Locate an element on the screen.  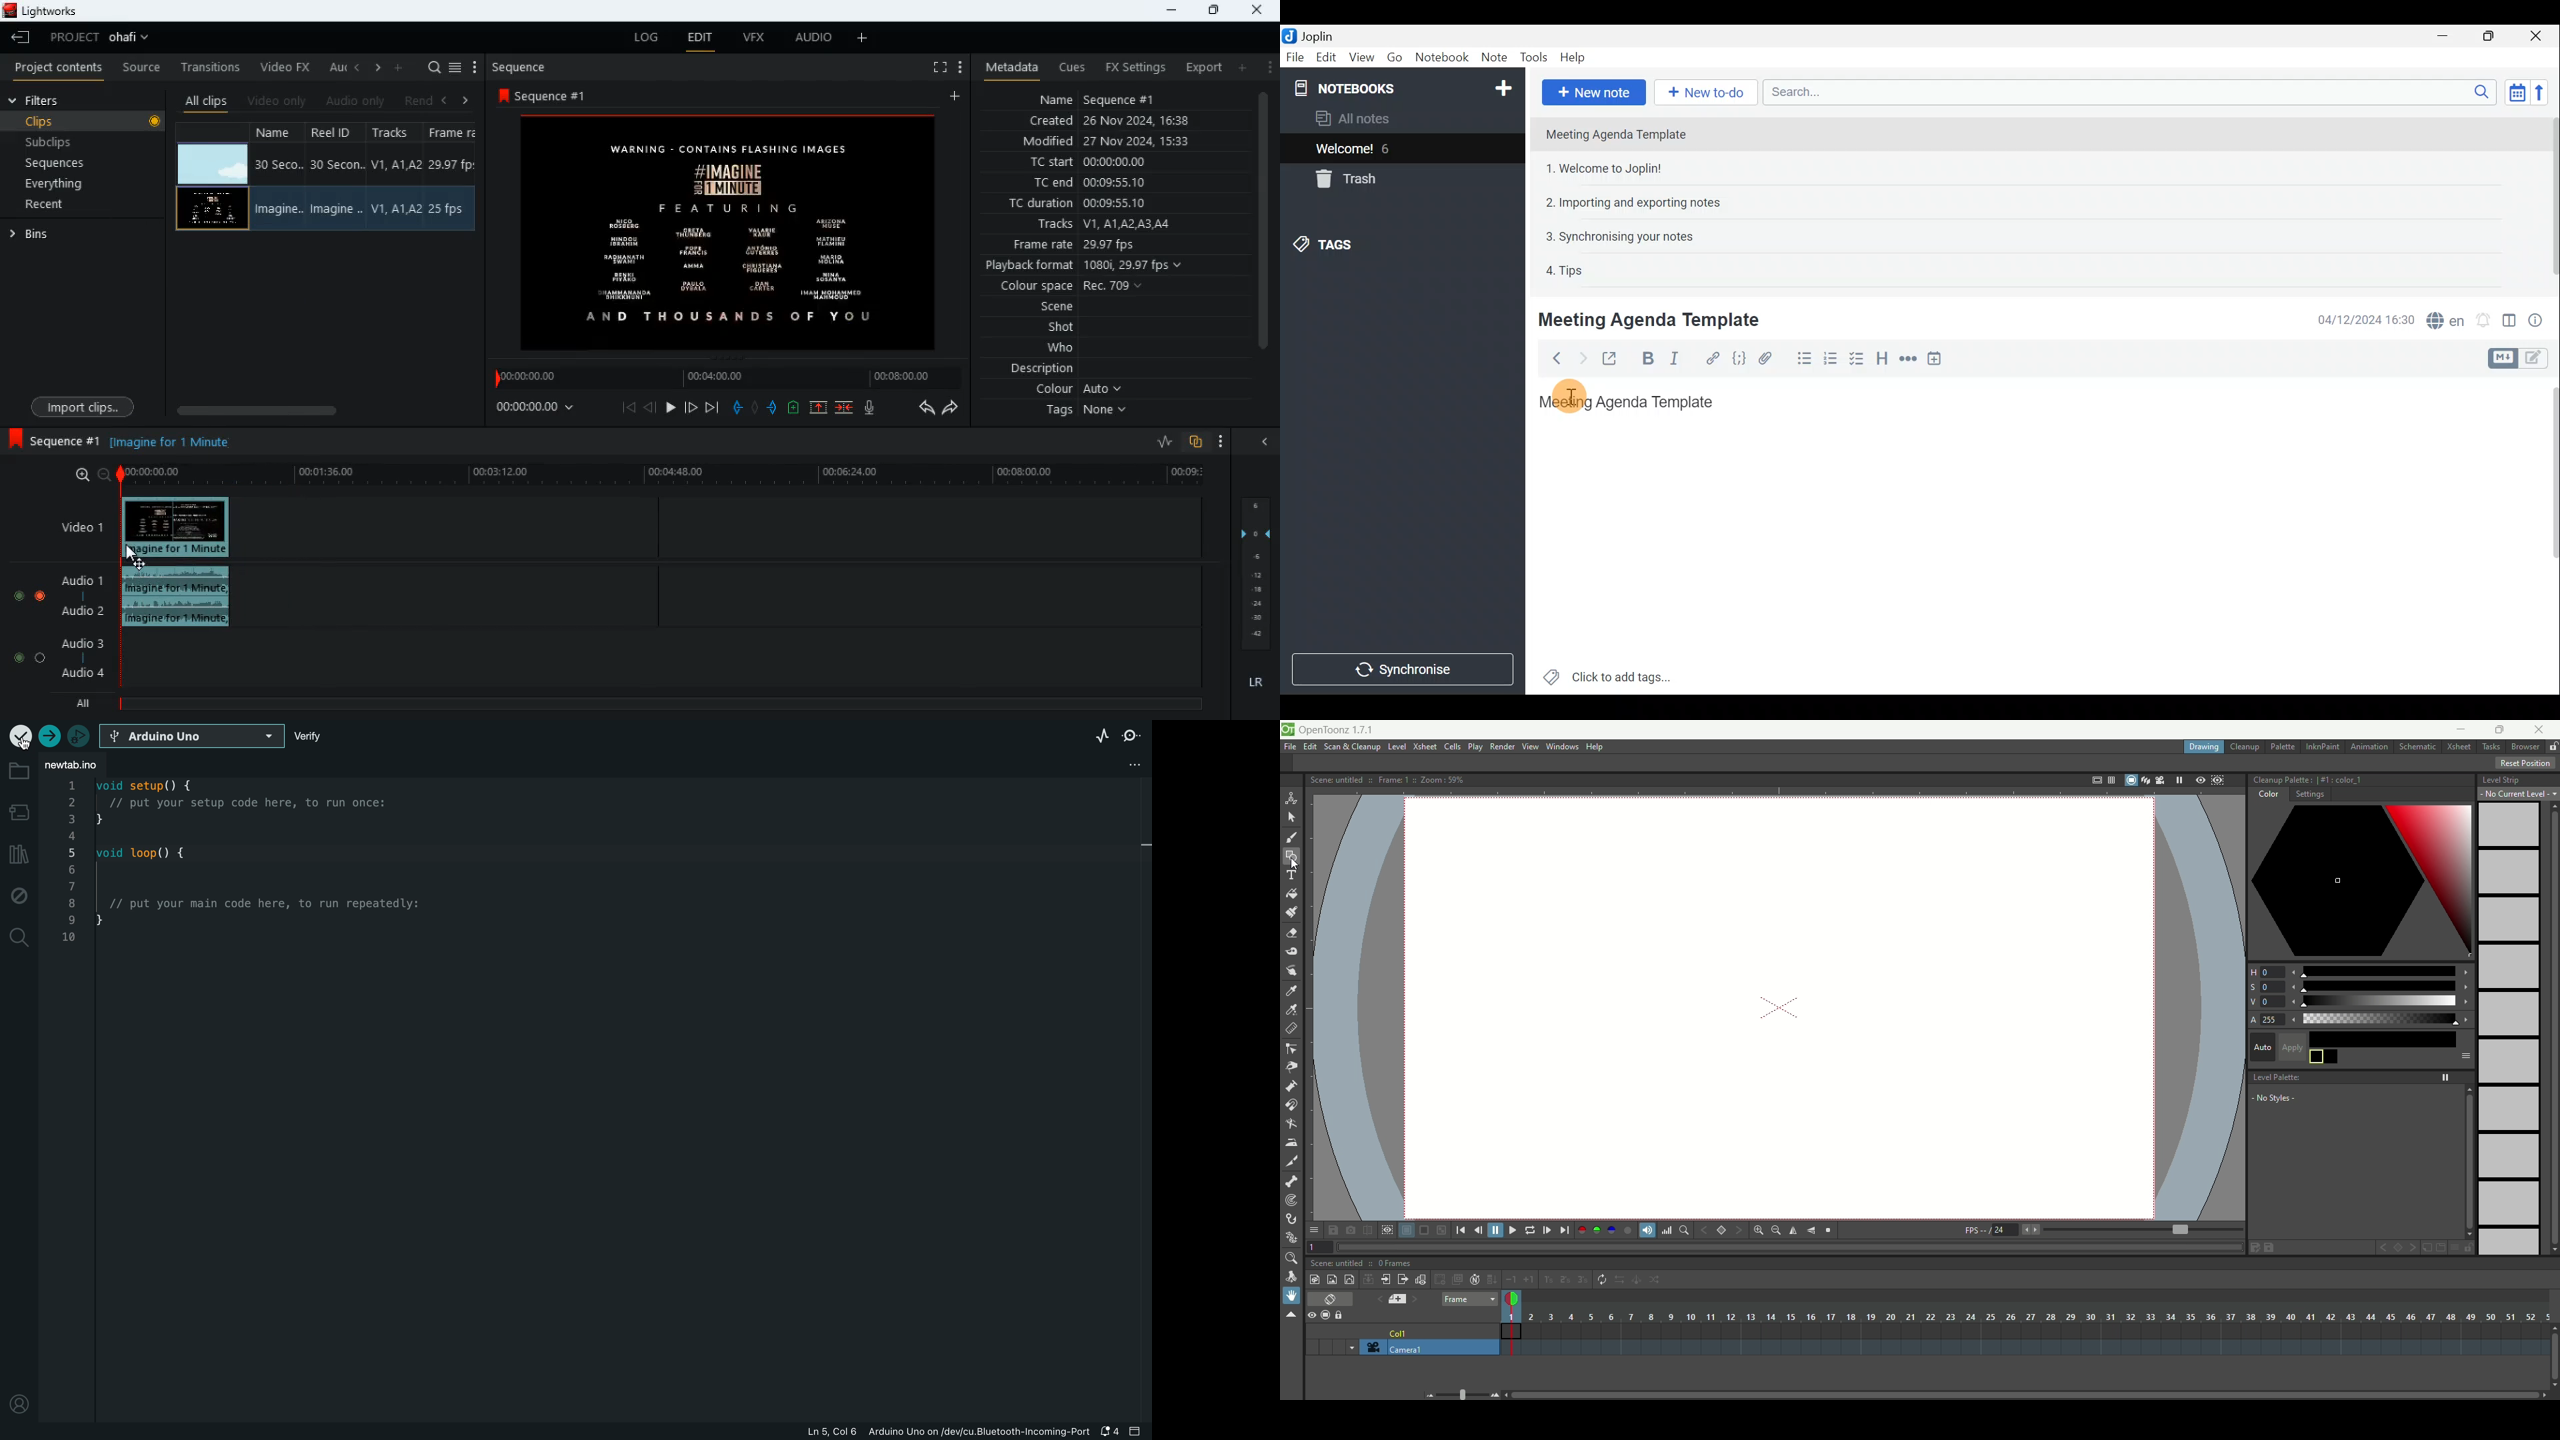
tags is located at coordinates (1083, 416).